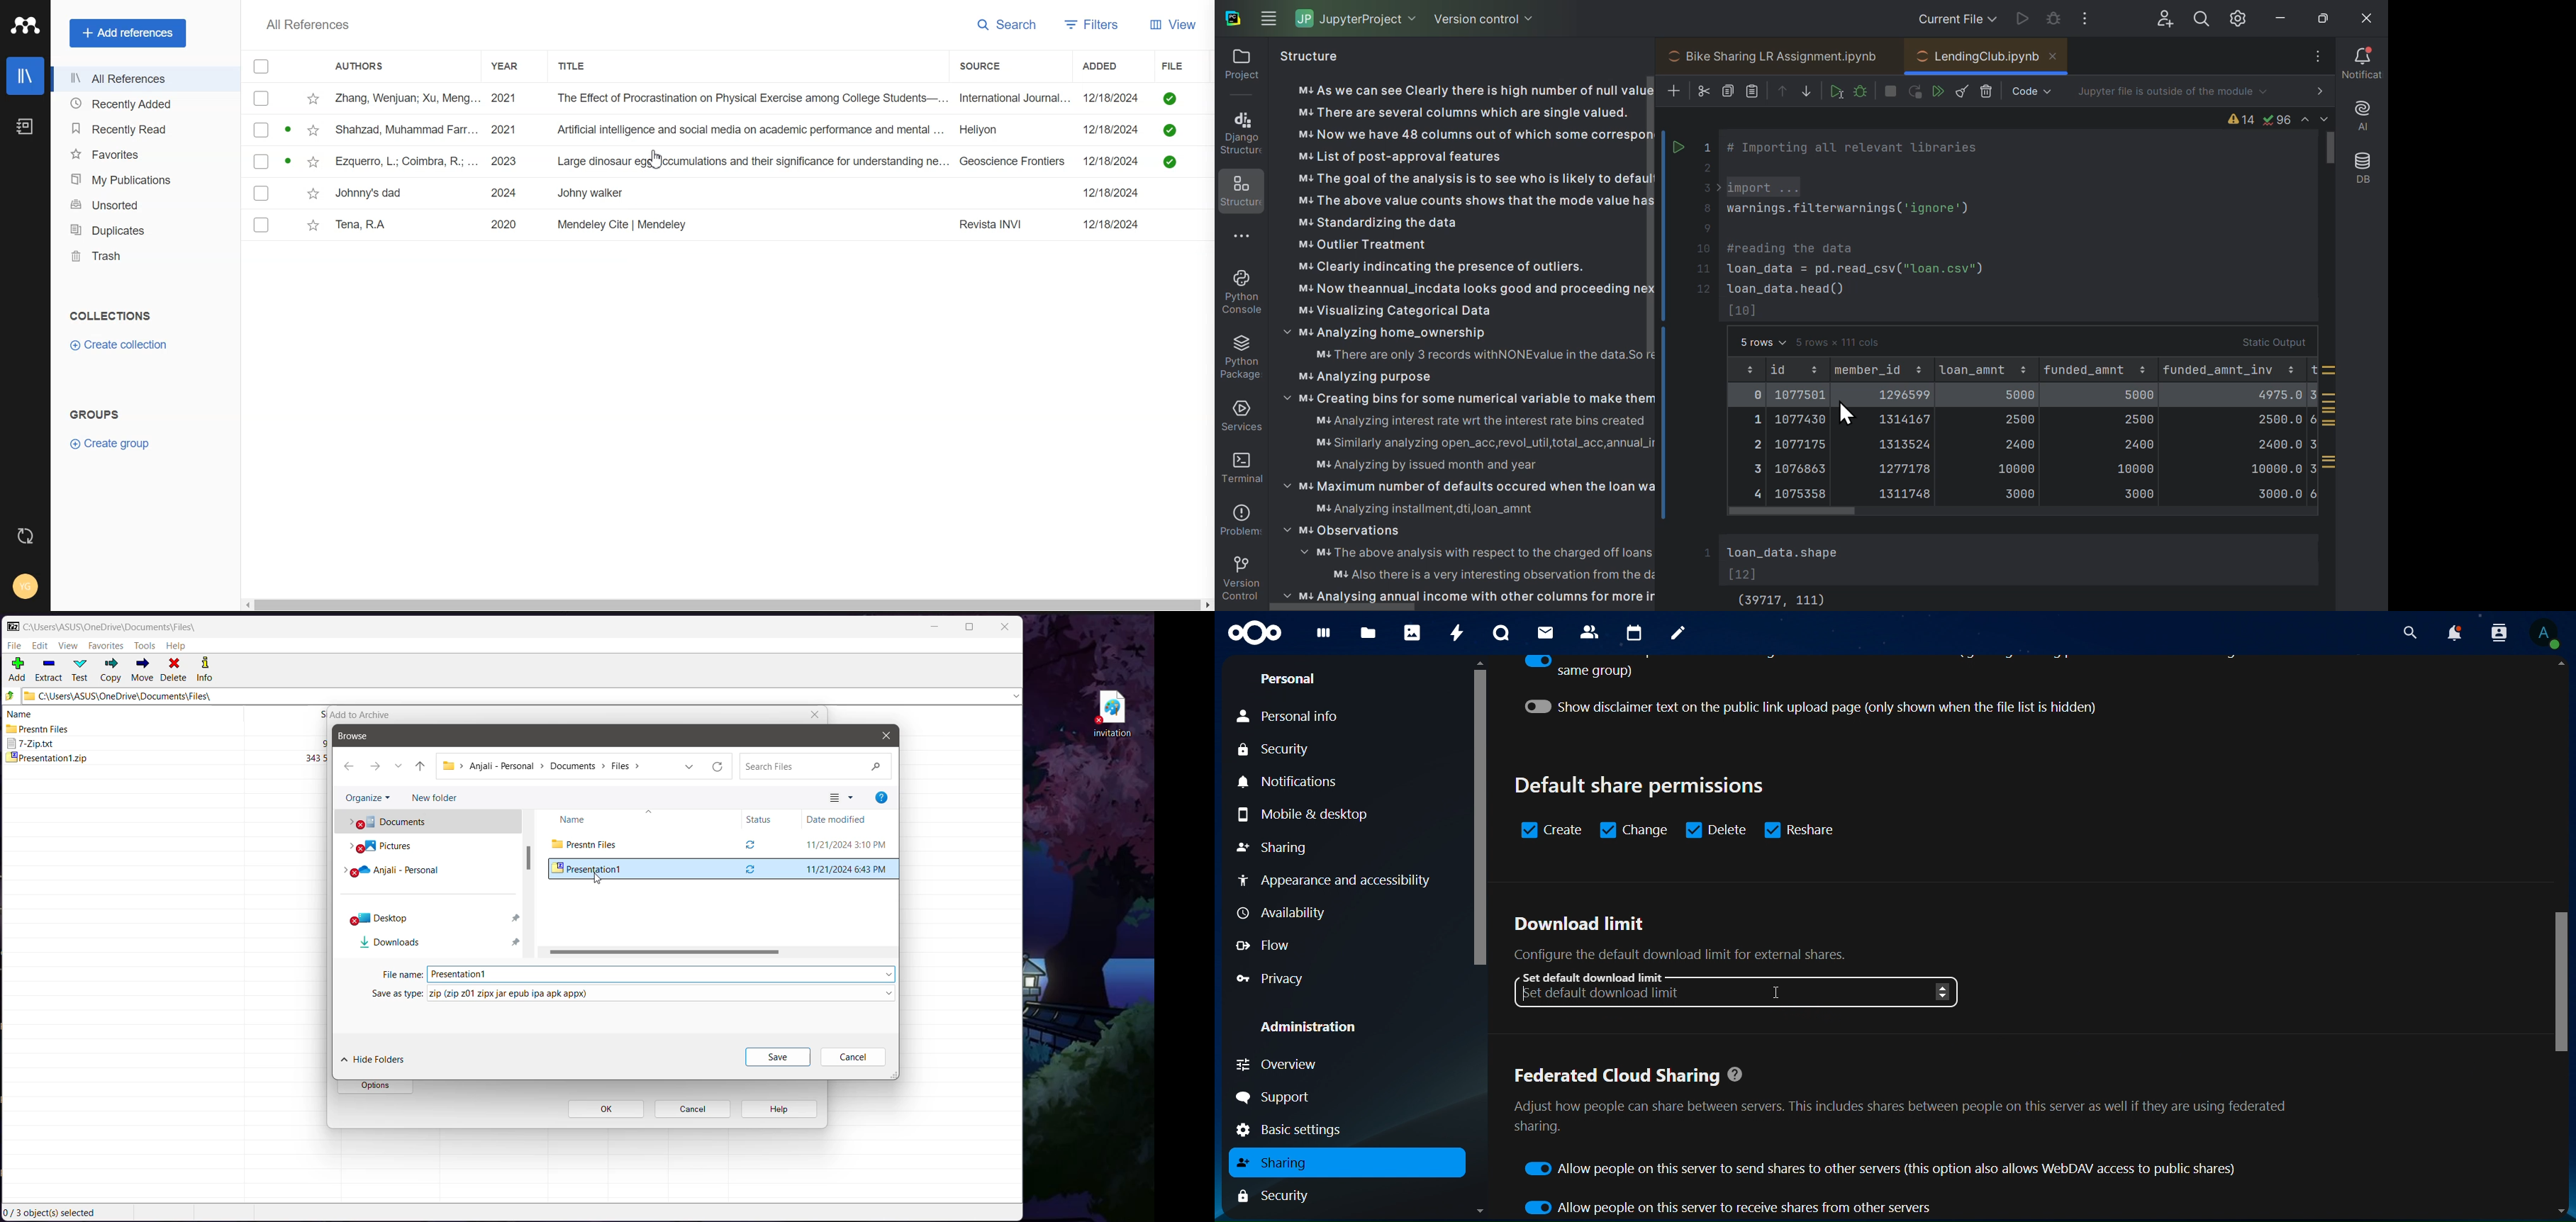 The width and height of the screenshot is (2576, 1232). Describe the element at coordinates (1110, 225) in the screenshot. I see `date` at that location.